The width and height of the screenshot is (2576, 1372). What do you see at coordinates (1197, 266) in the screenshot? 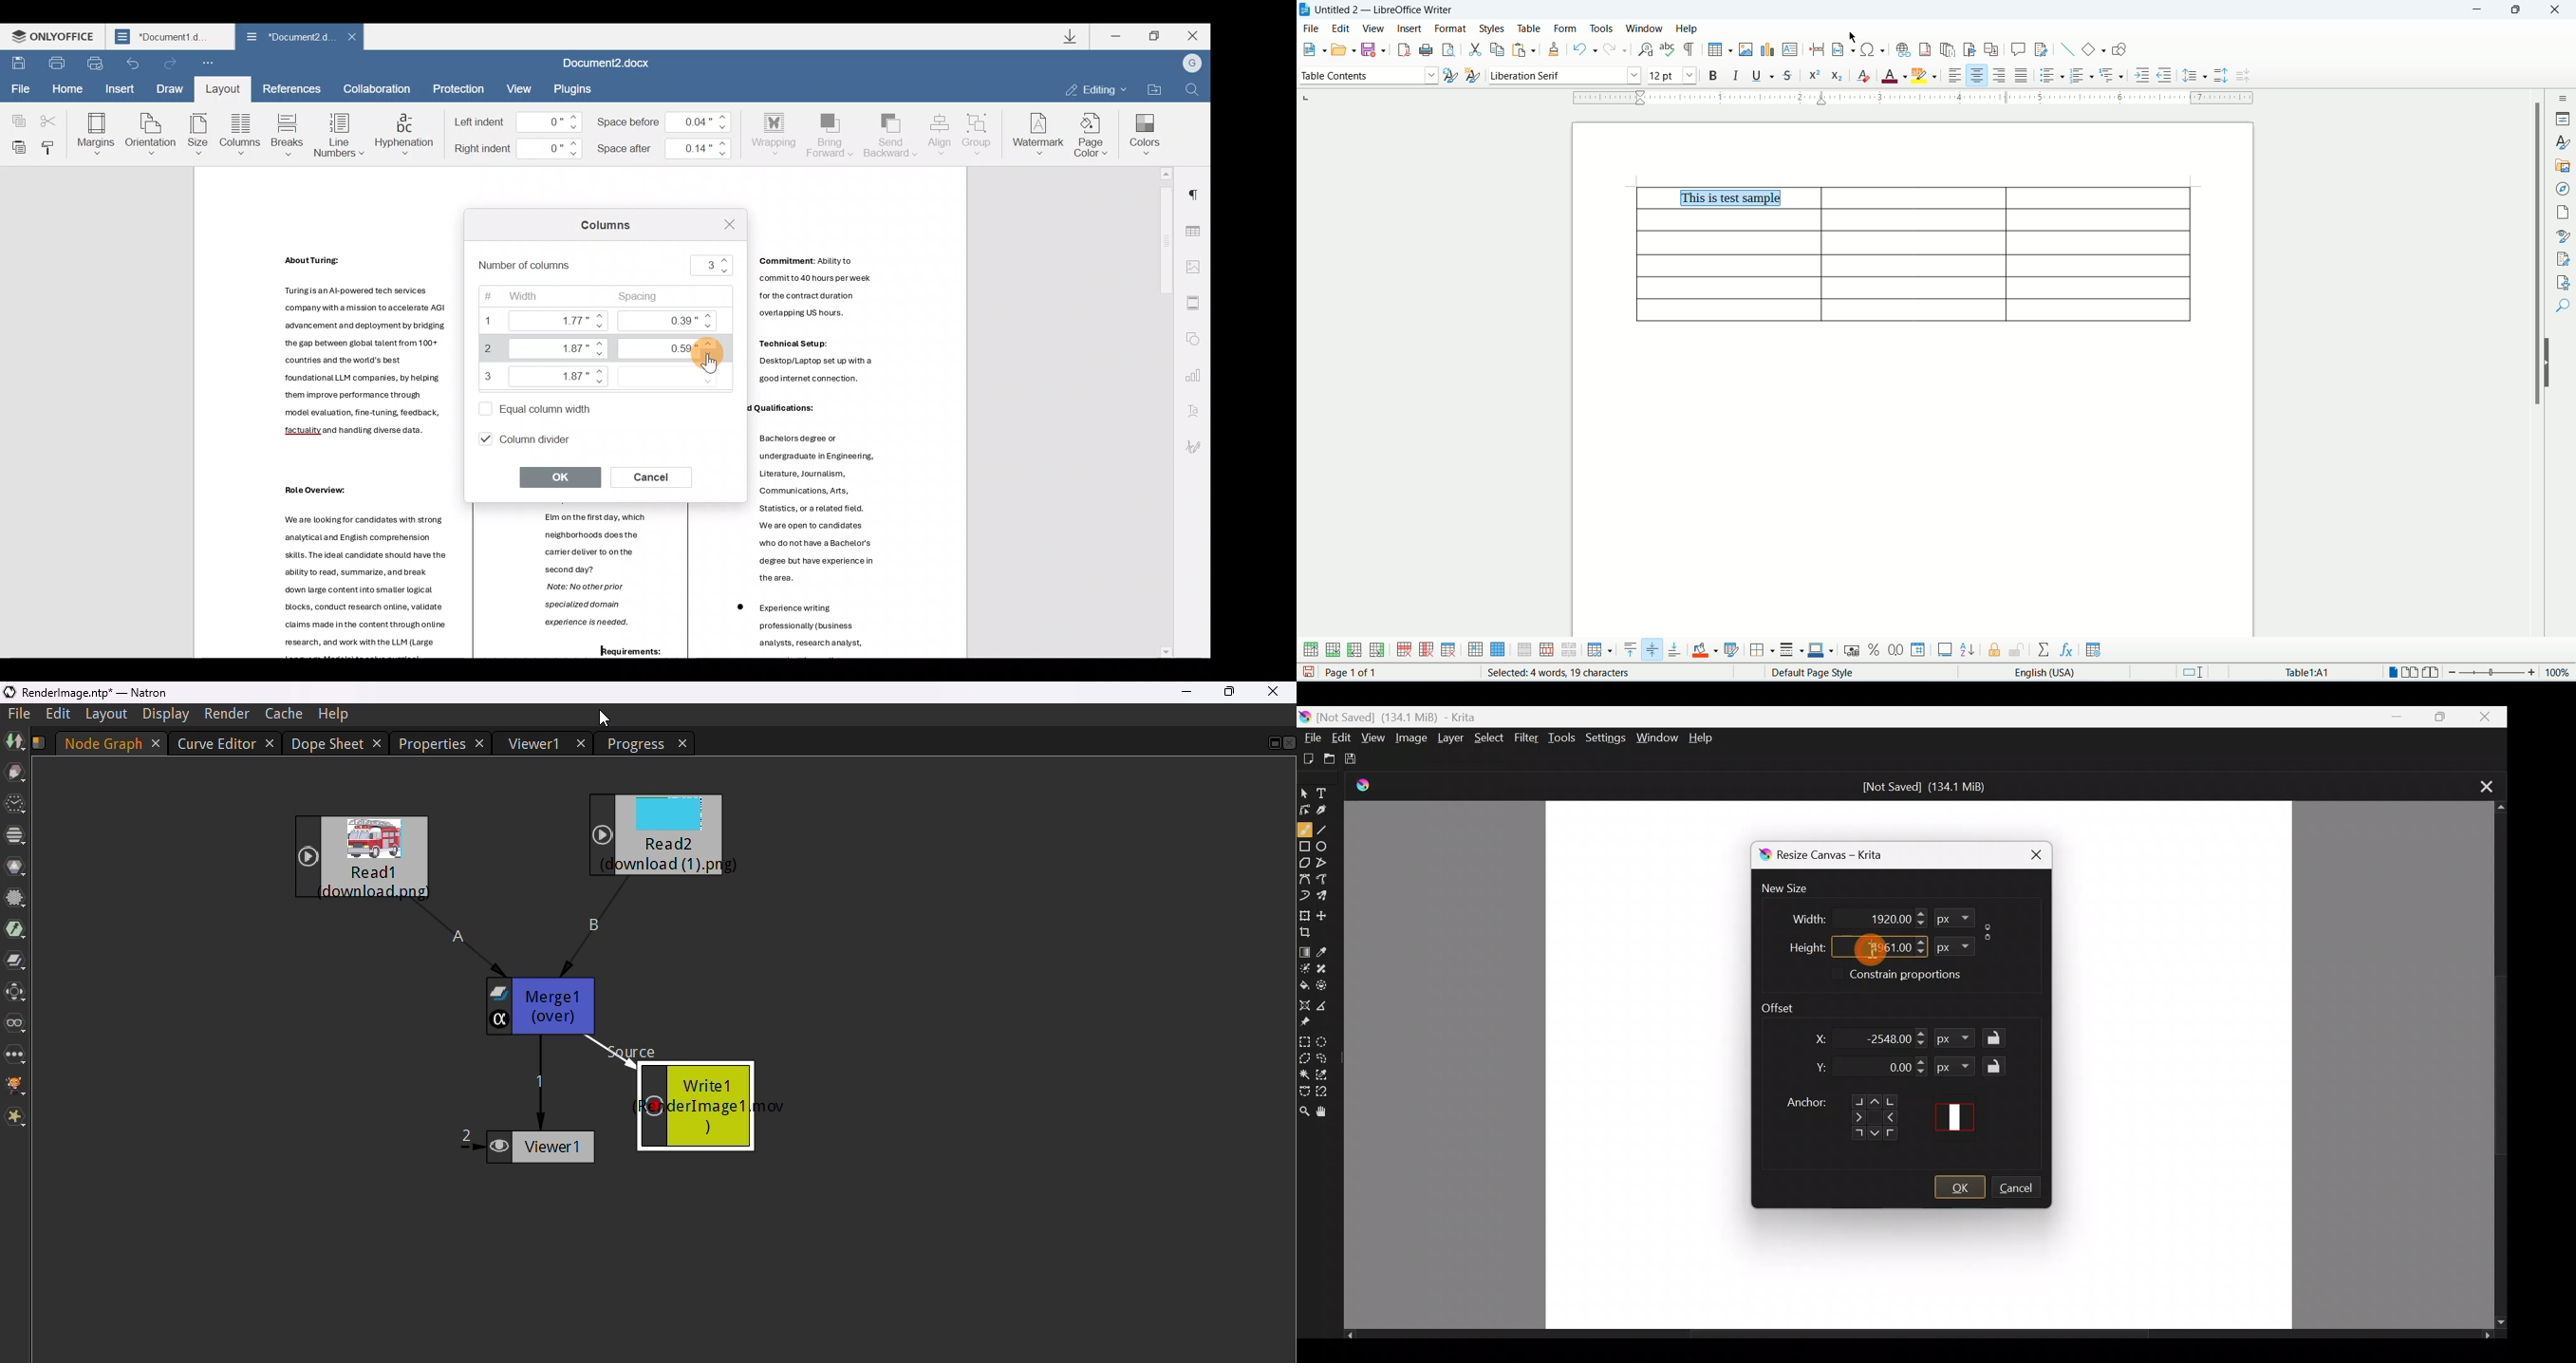
I see `Image settings` at bounding box center [1197, 266].